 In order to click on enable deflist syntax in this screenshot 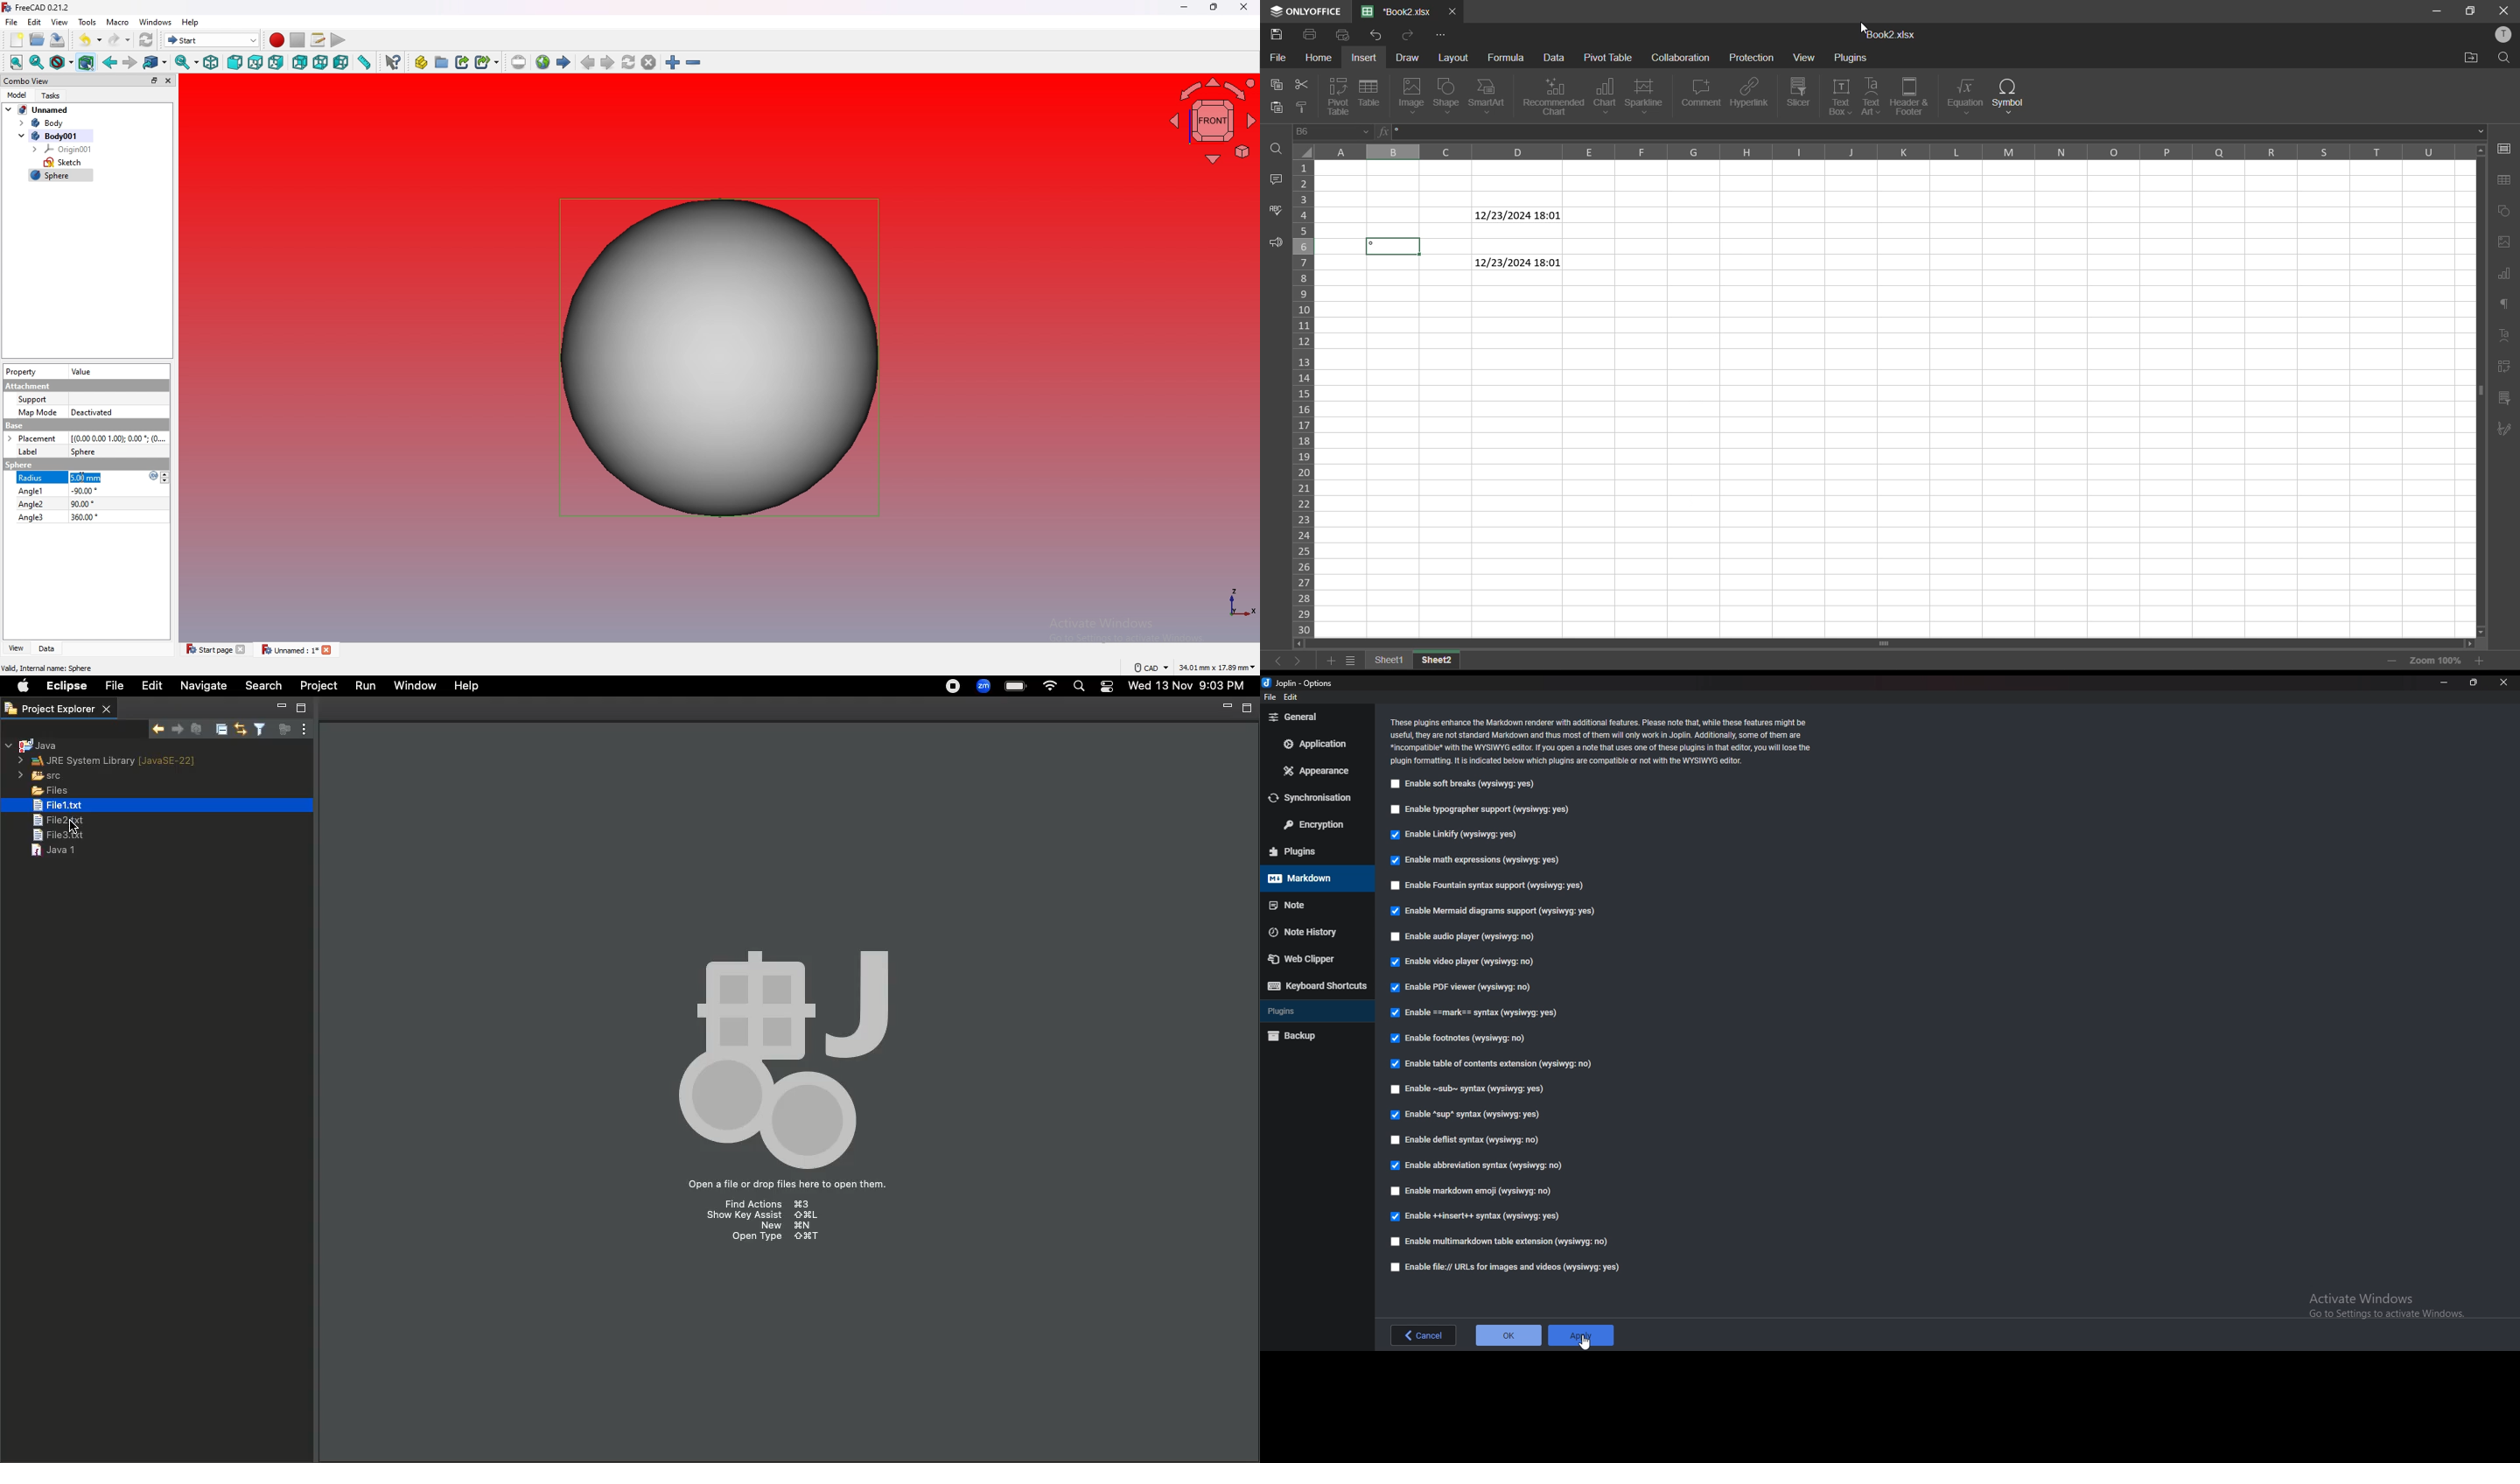, I will do `click(1465, 1140)`.